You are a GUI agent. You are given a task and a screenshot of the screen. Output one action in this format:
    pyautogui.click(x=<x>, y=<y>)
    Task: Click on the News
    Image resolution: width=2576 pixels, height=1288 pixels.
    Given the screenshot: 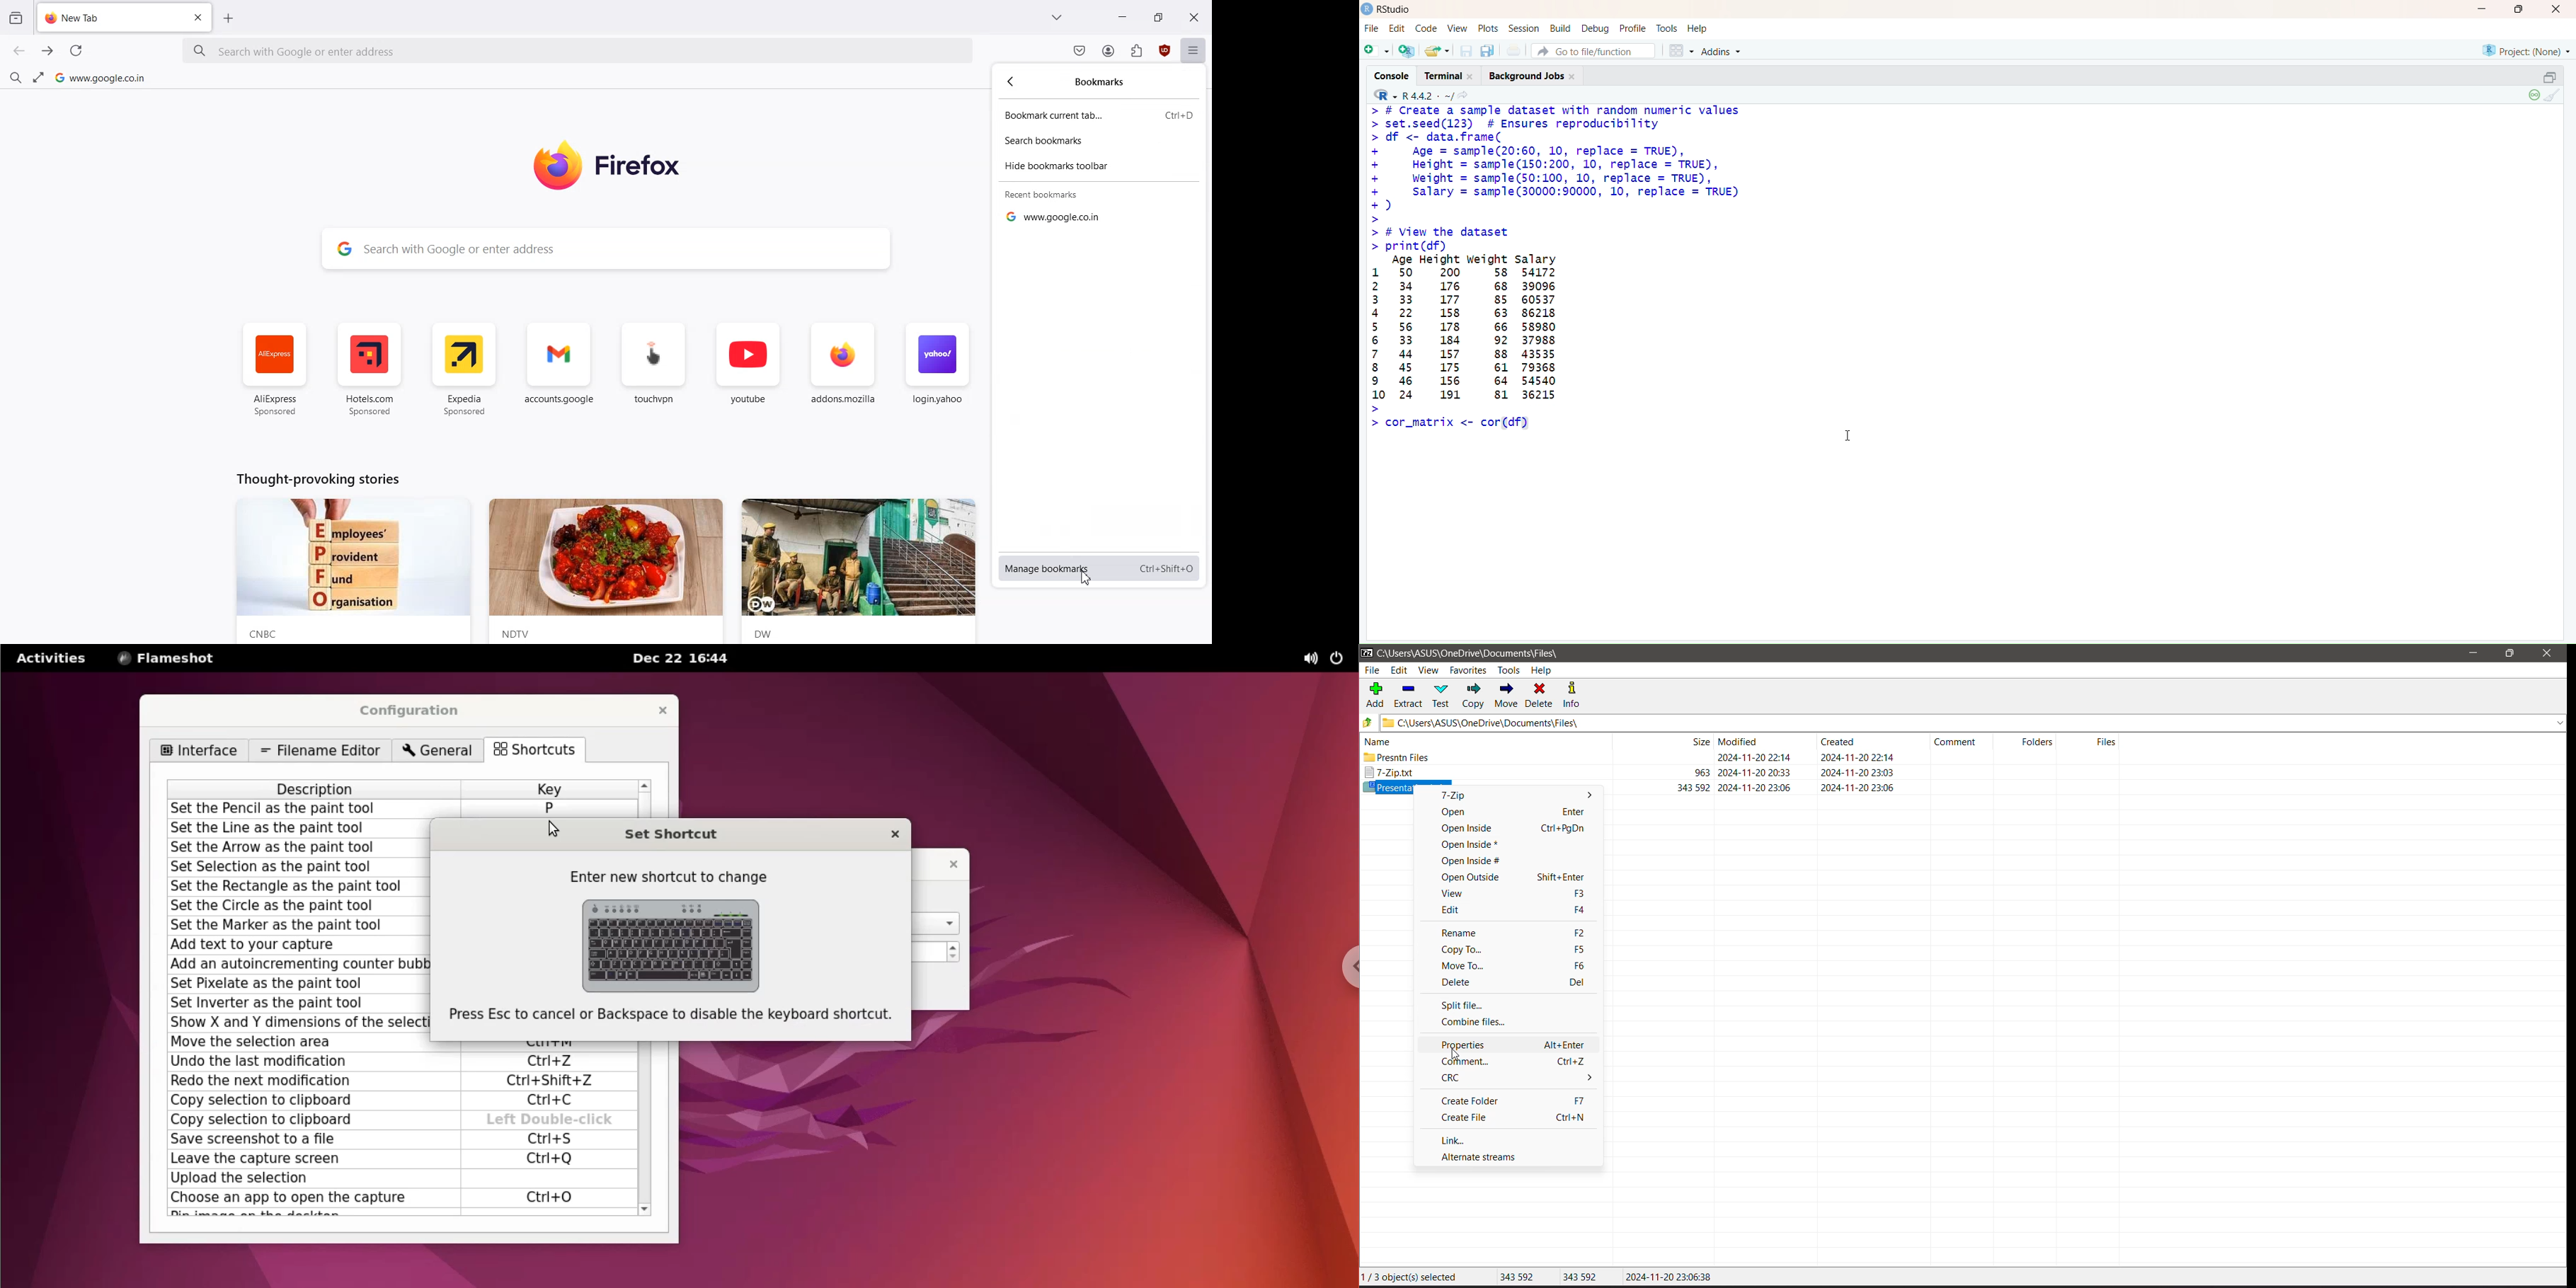 What is the action you would take?
    pyautogui.click(x=865, y=571)
    